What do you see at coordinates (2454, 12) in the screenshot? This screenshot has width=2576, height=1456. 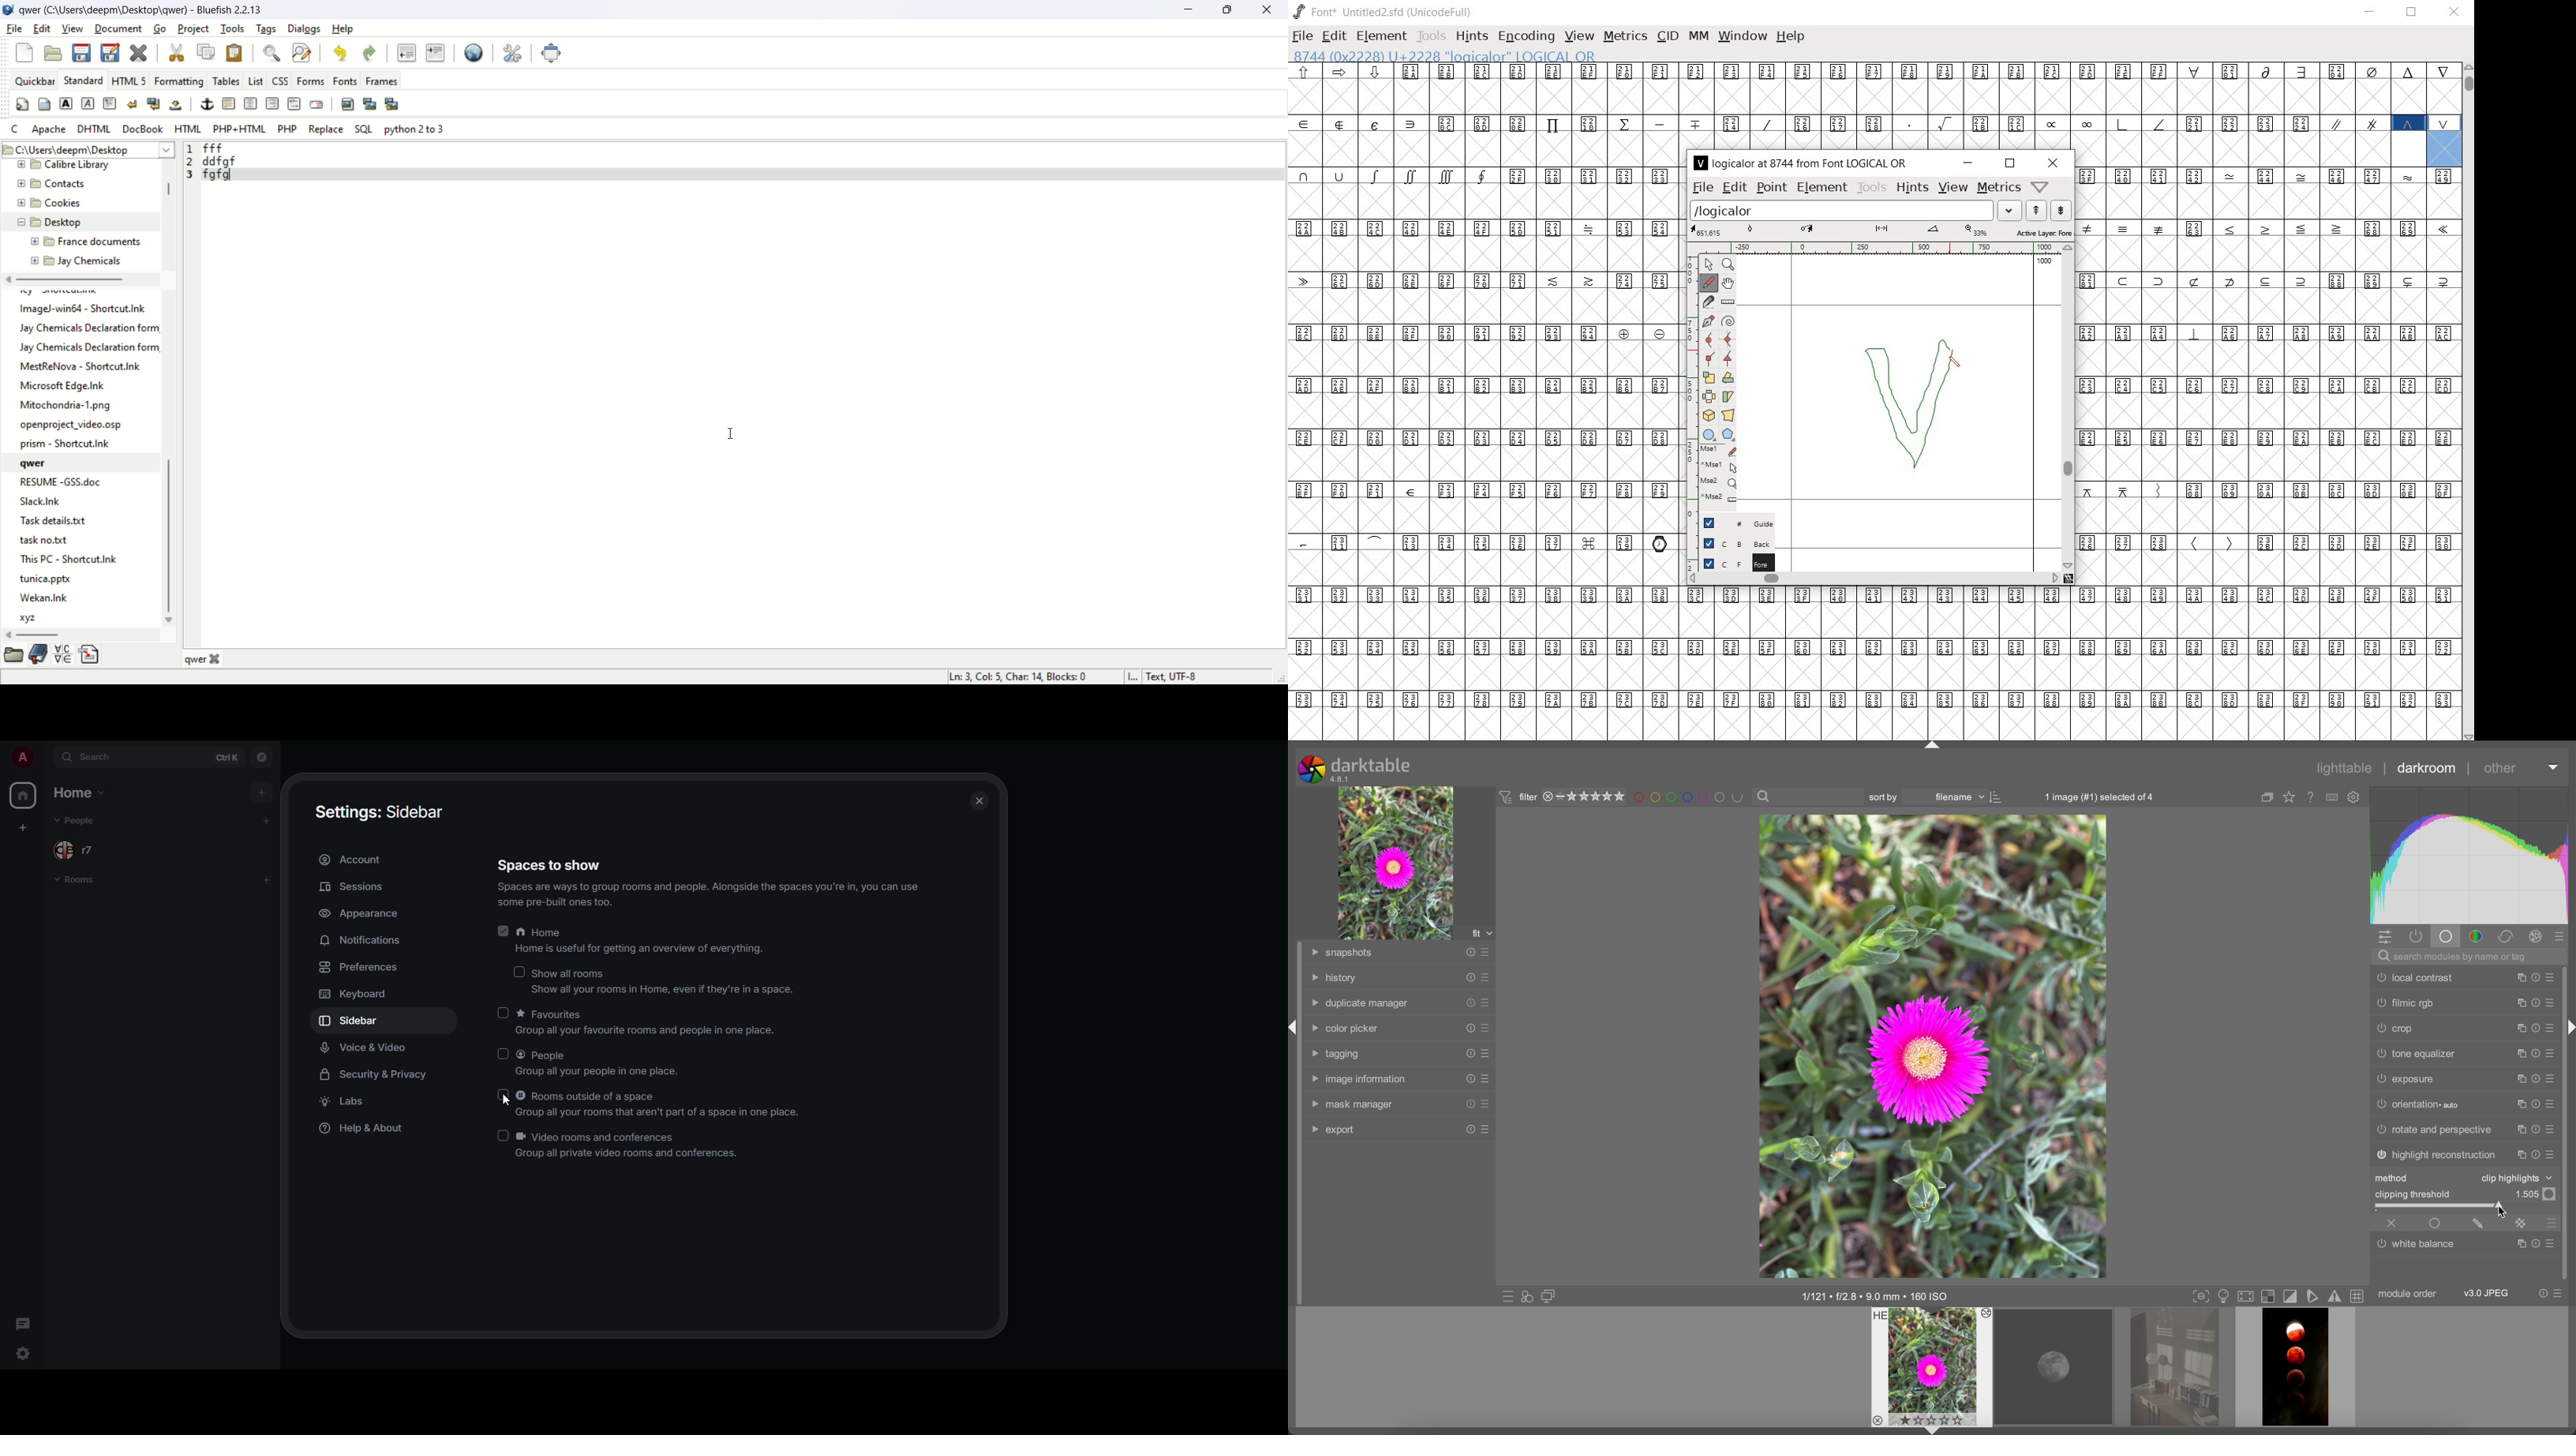 I see `close` at bounding box center [2454, 12].